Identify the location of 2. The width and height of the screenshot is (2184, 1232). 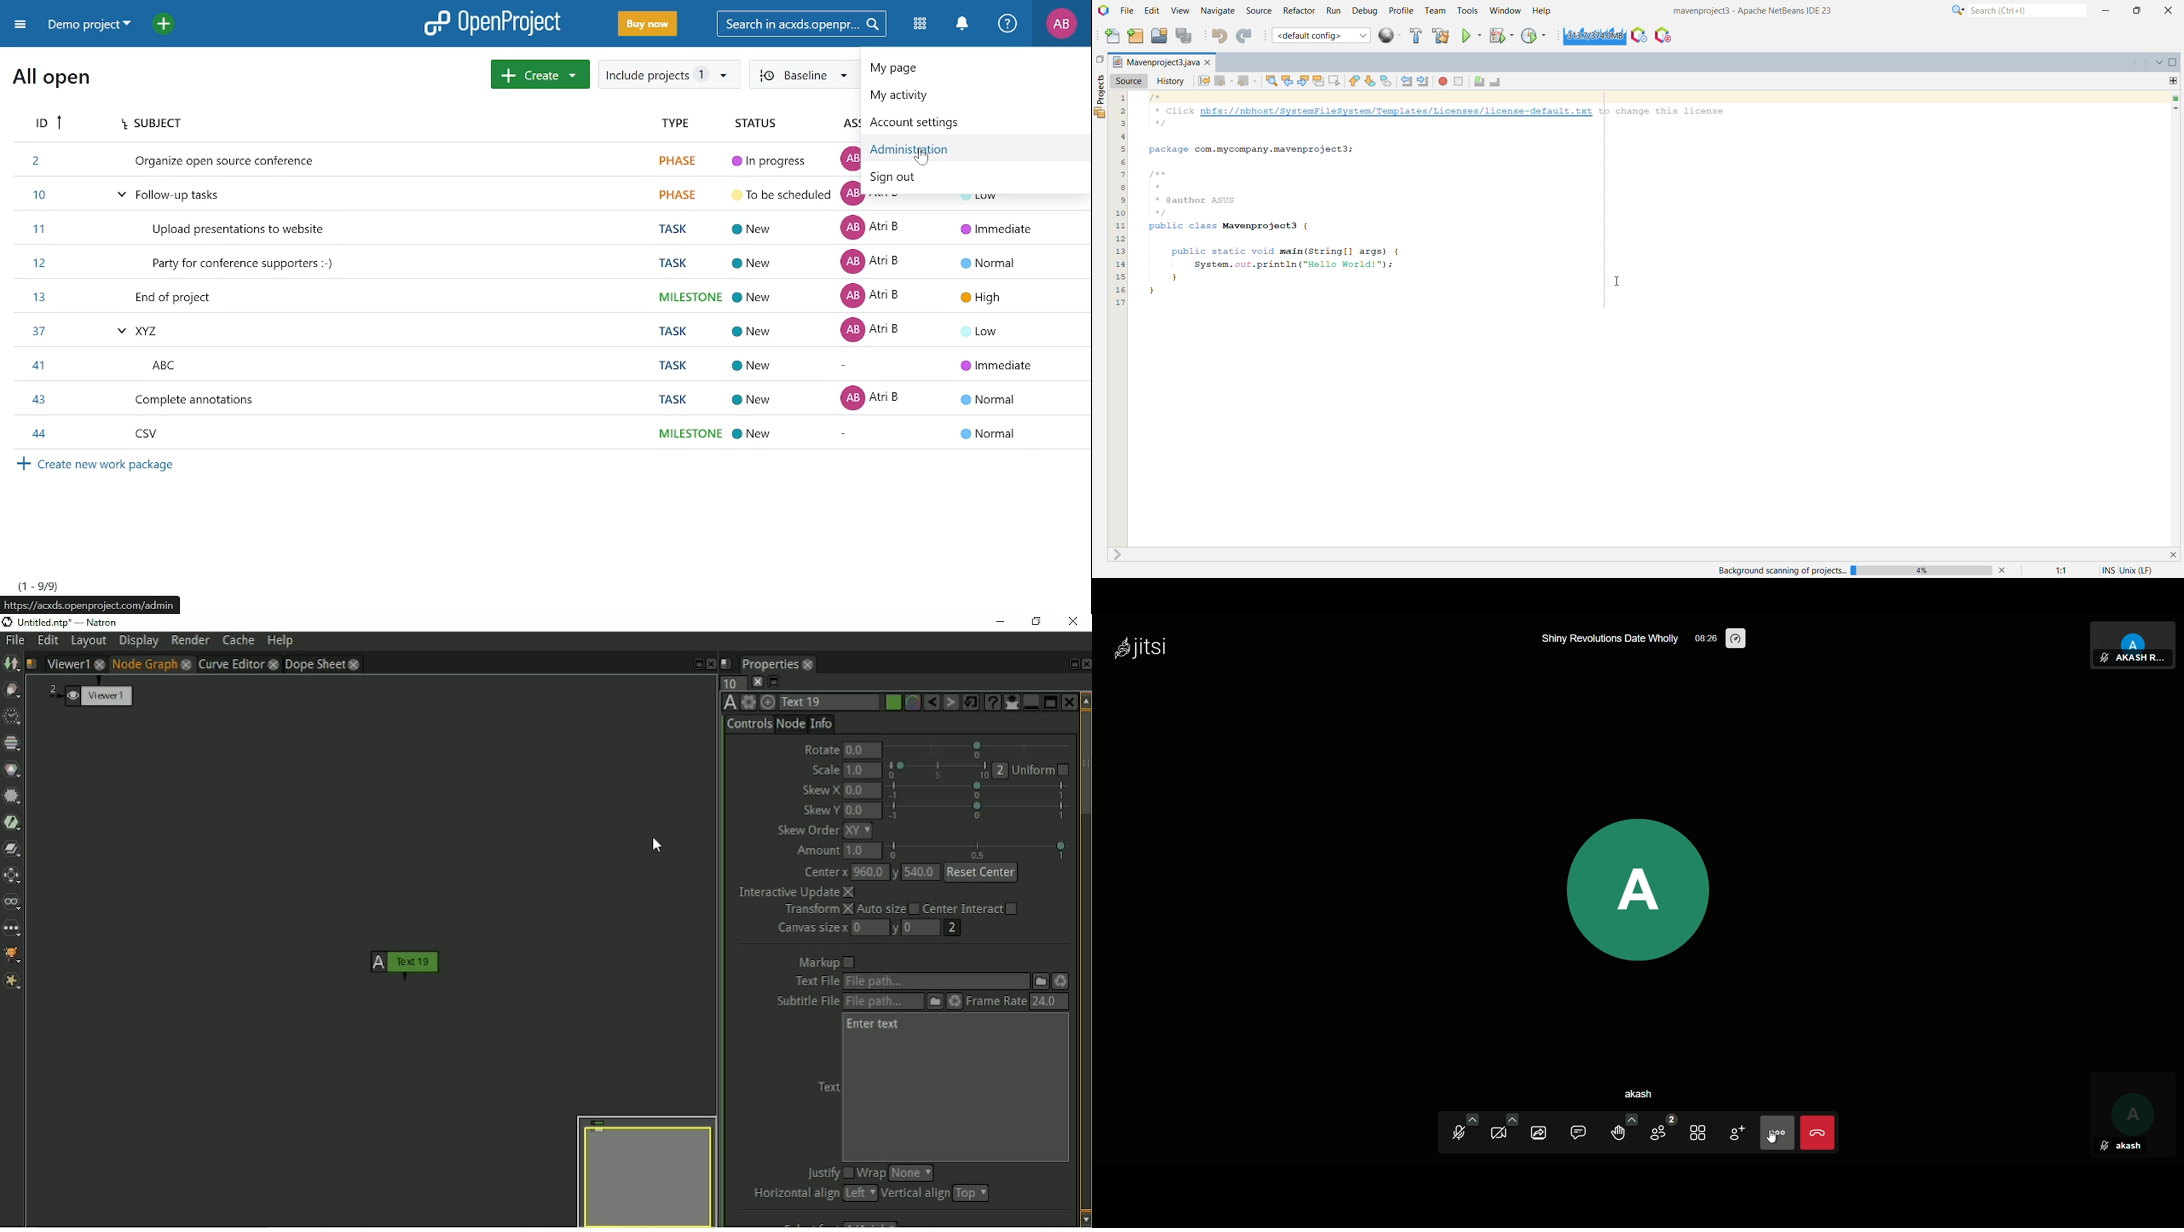
(953, 929).